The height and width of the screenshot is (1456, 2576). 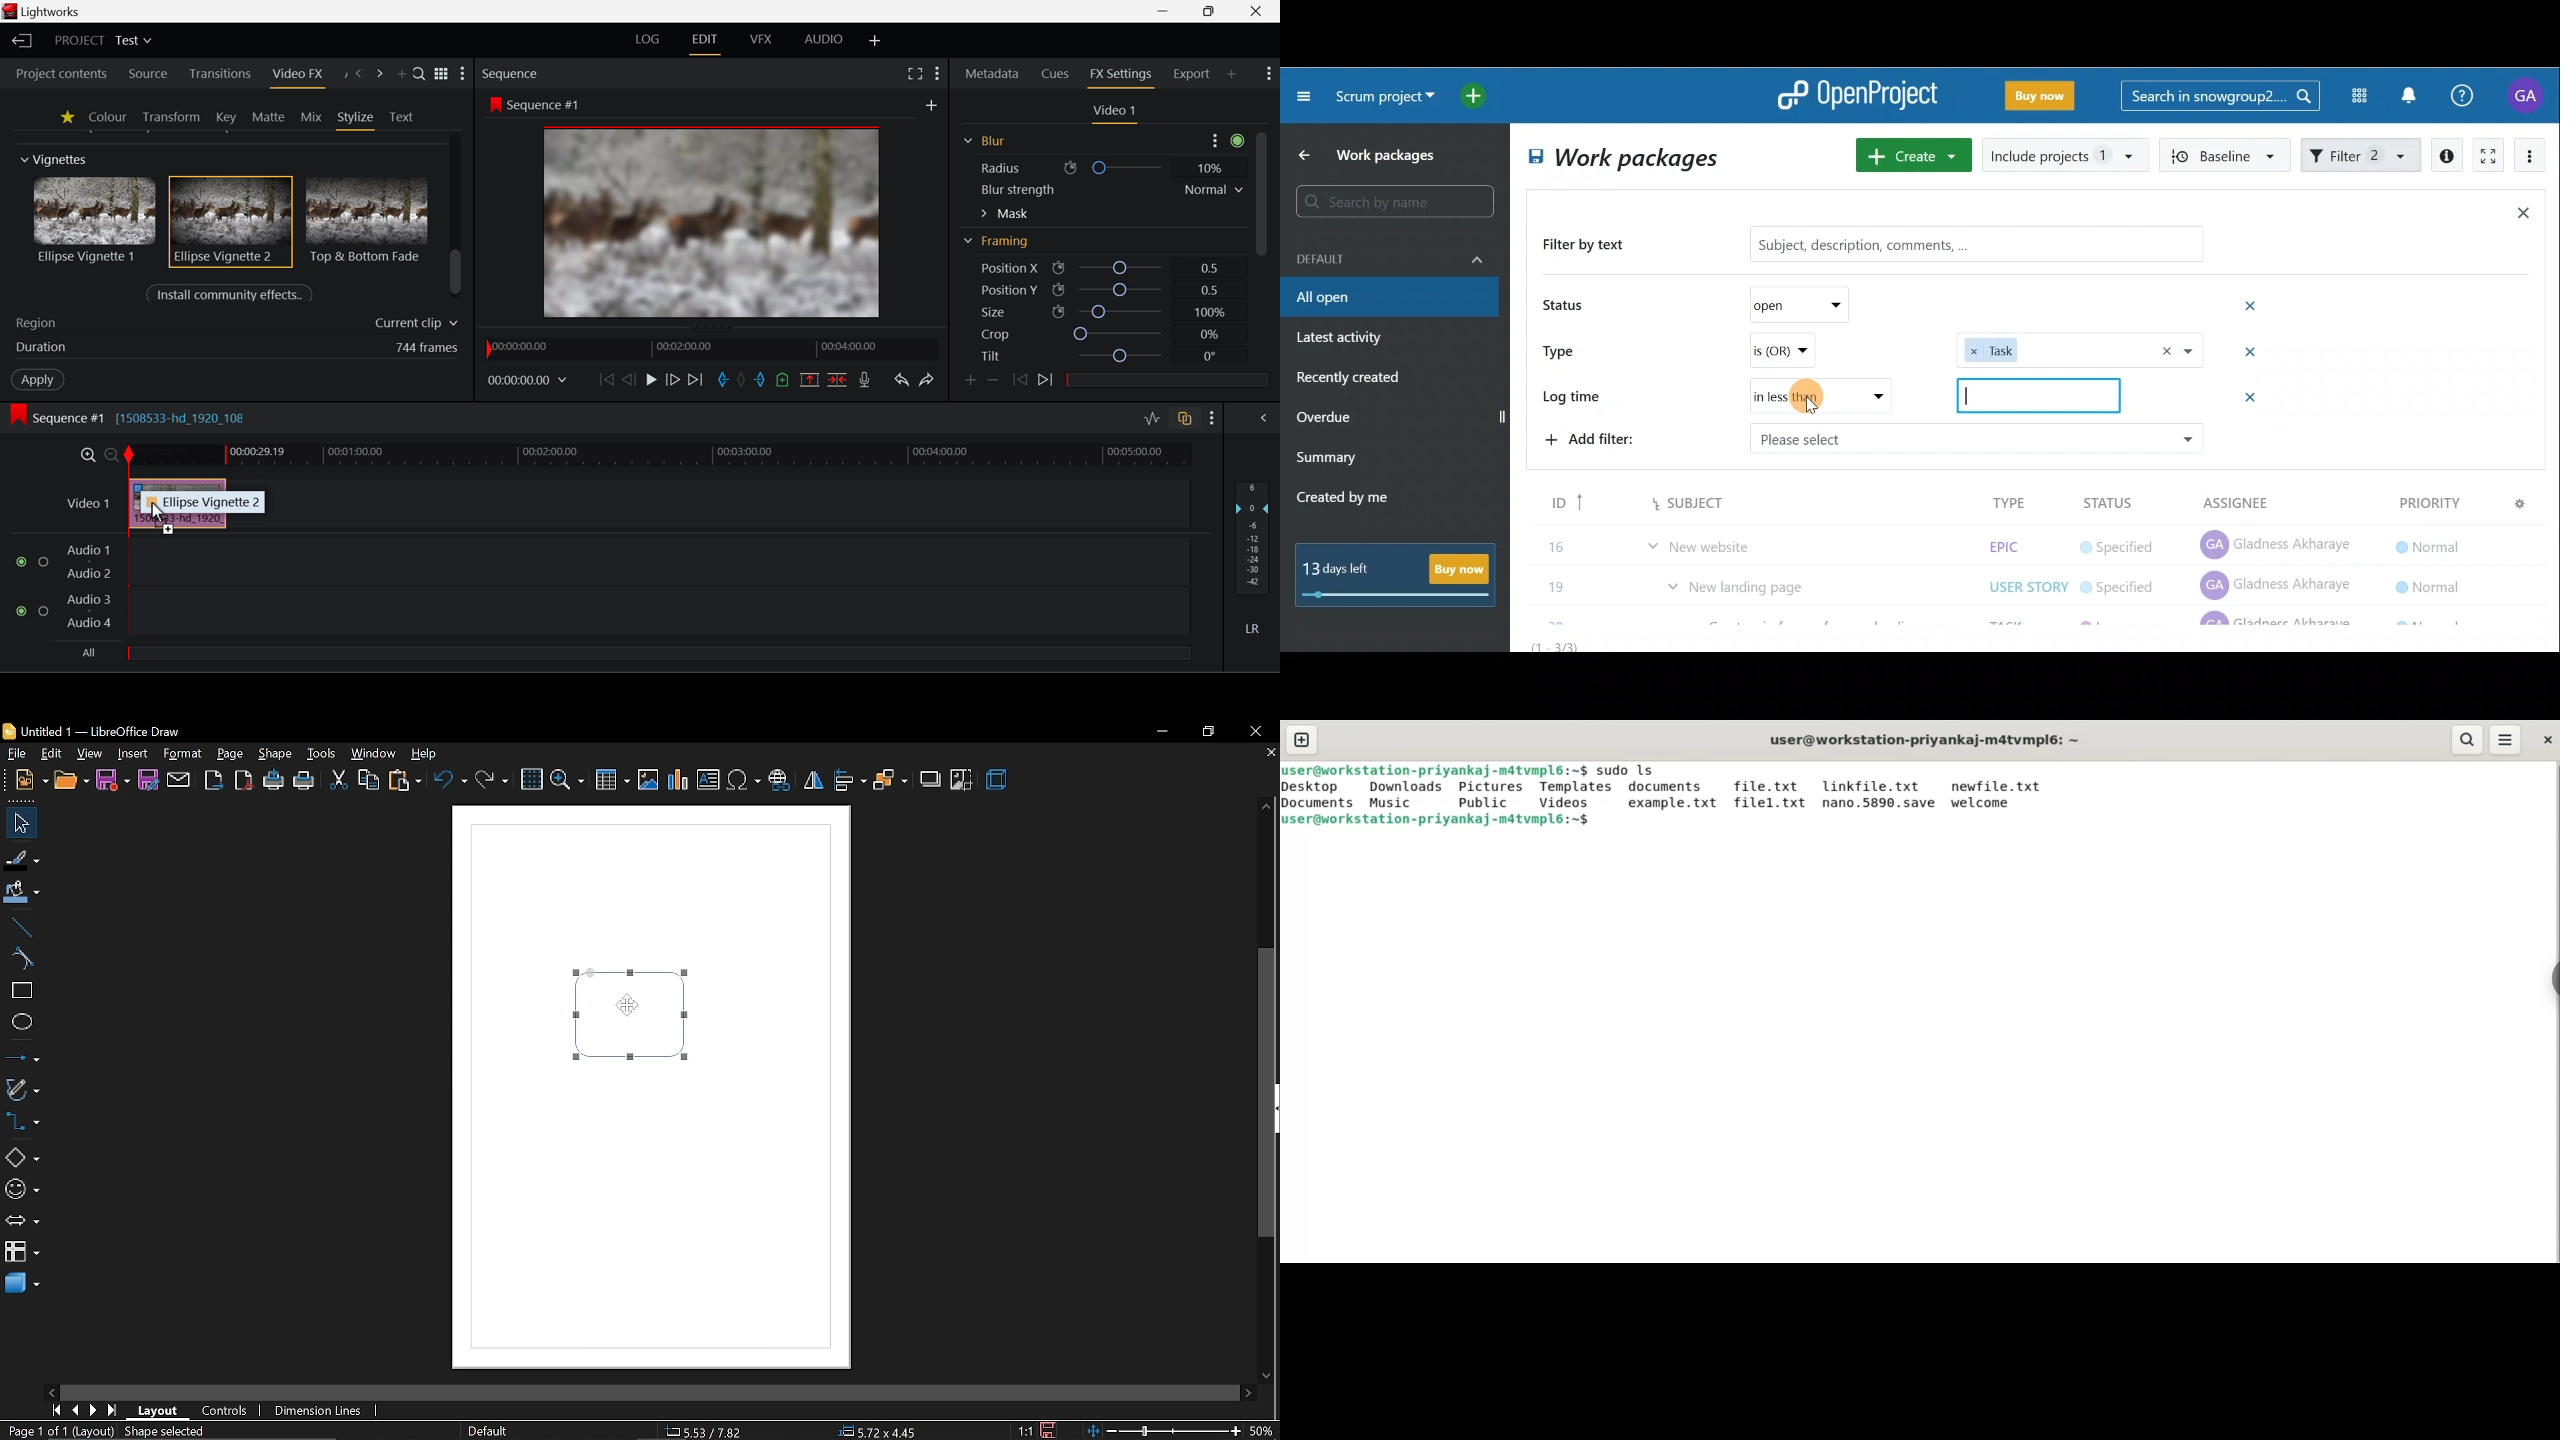 I want to click on previous page, so click(x=75, y=1410).